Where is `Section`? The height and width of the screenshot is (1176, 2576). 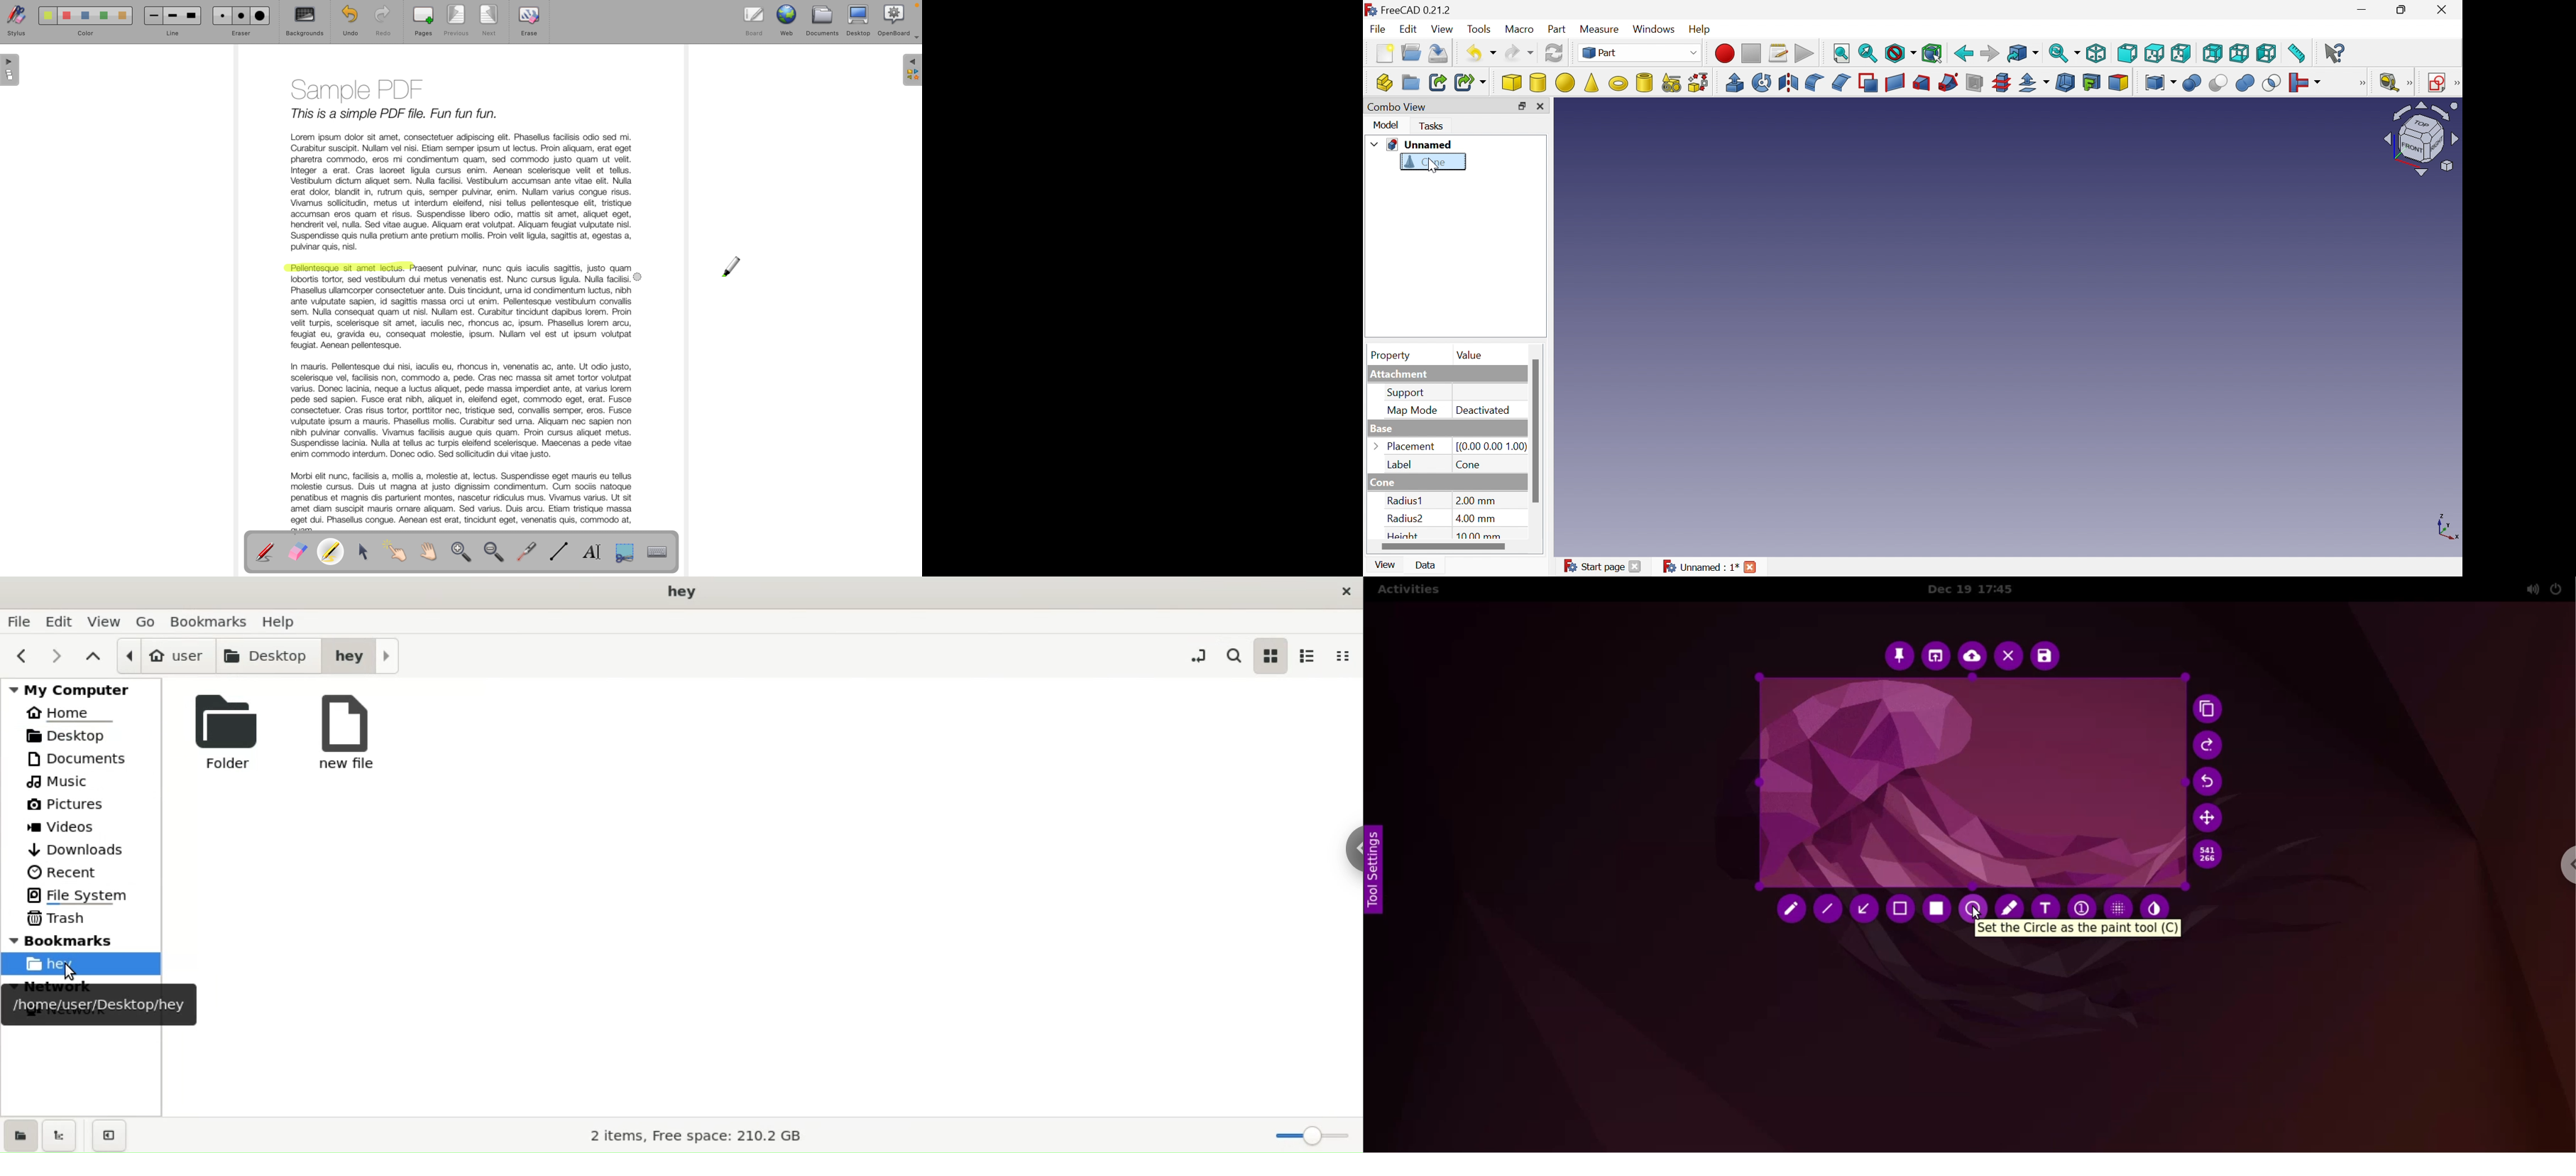 Section is located at coordinates (1974, 83).